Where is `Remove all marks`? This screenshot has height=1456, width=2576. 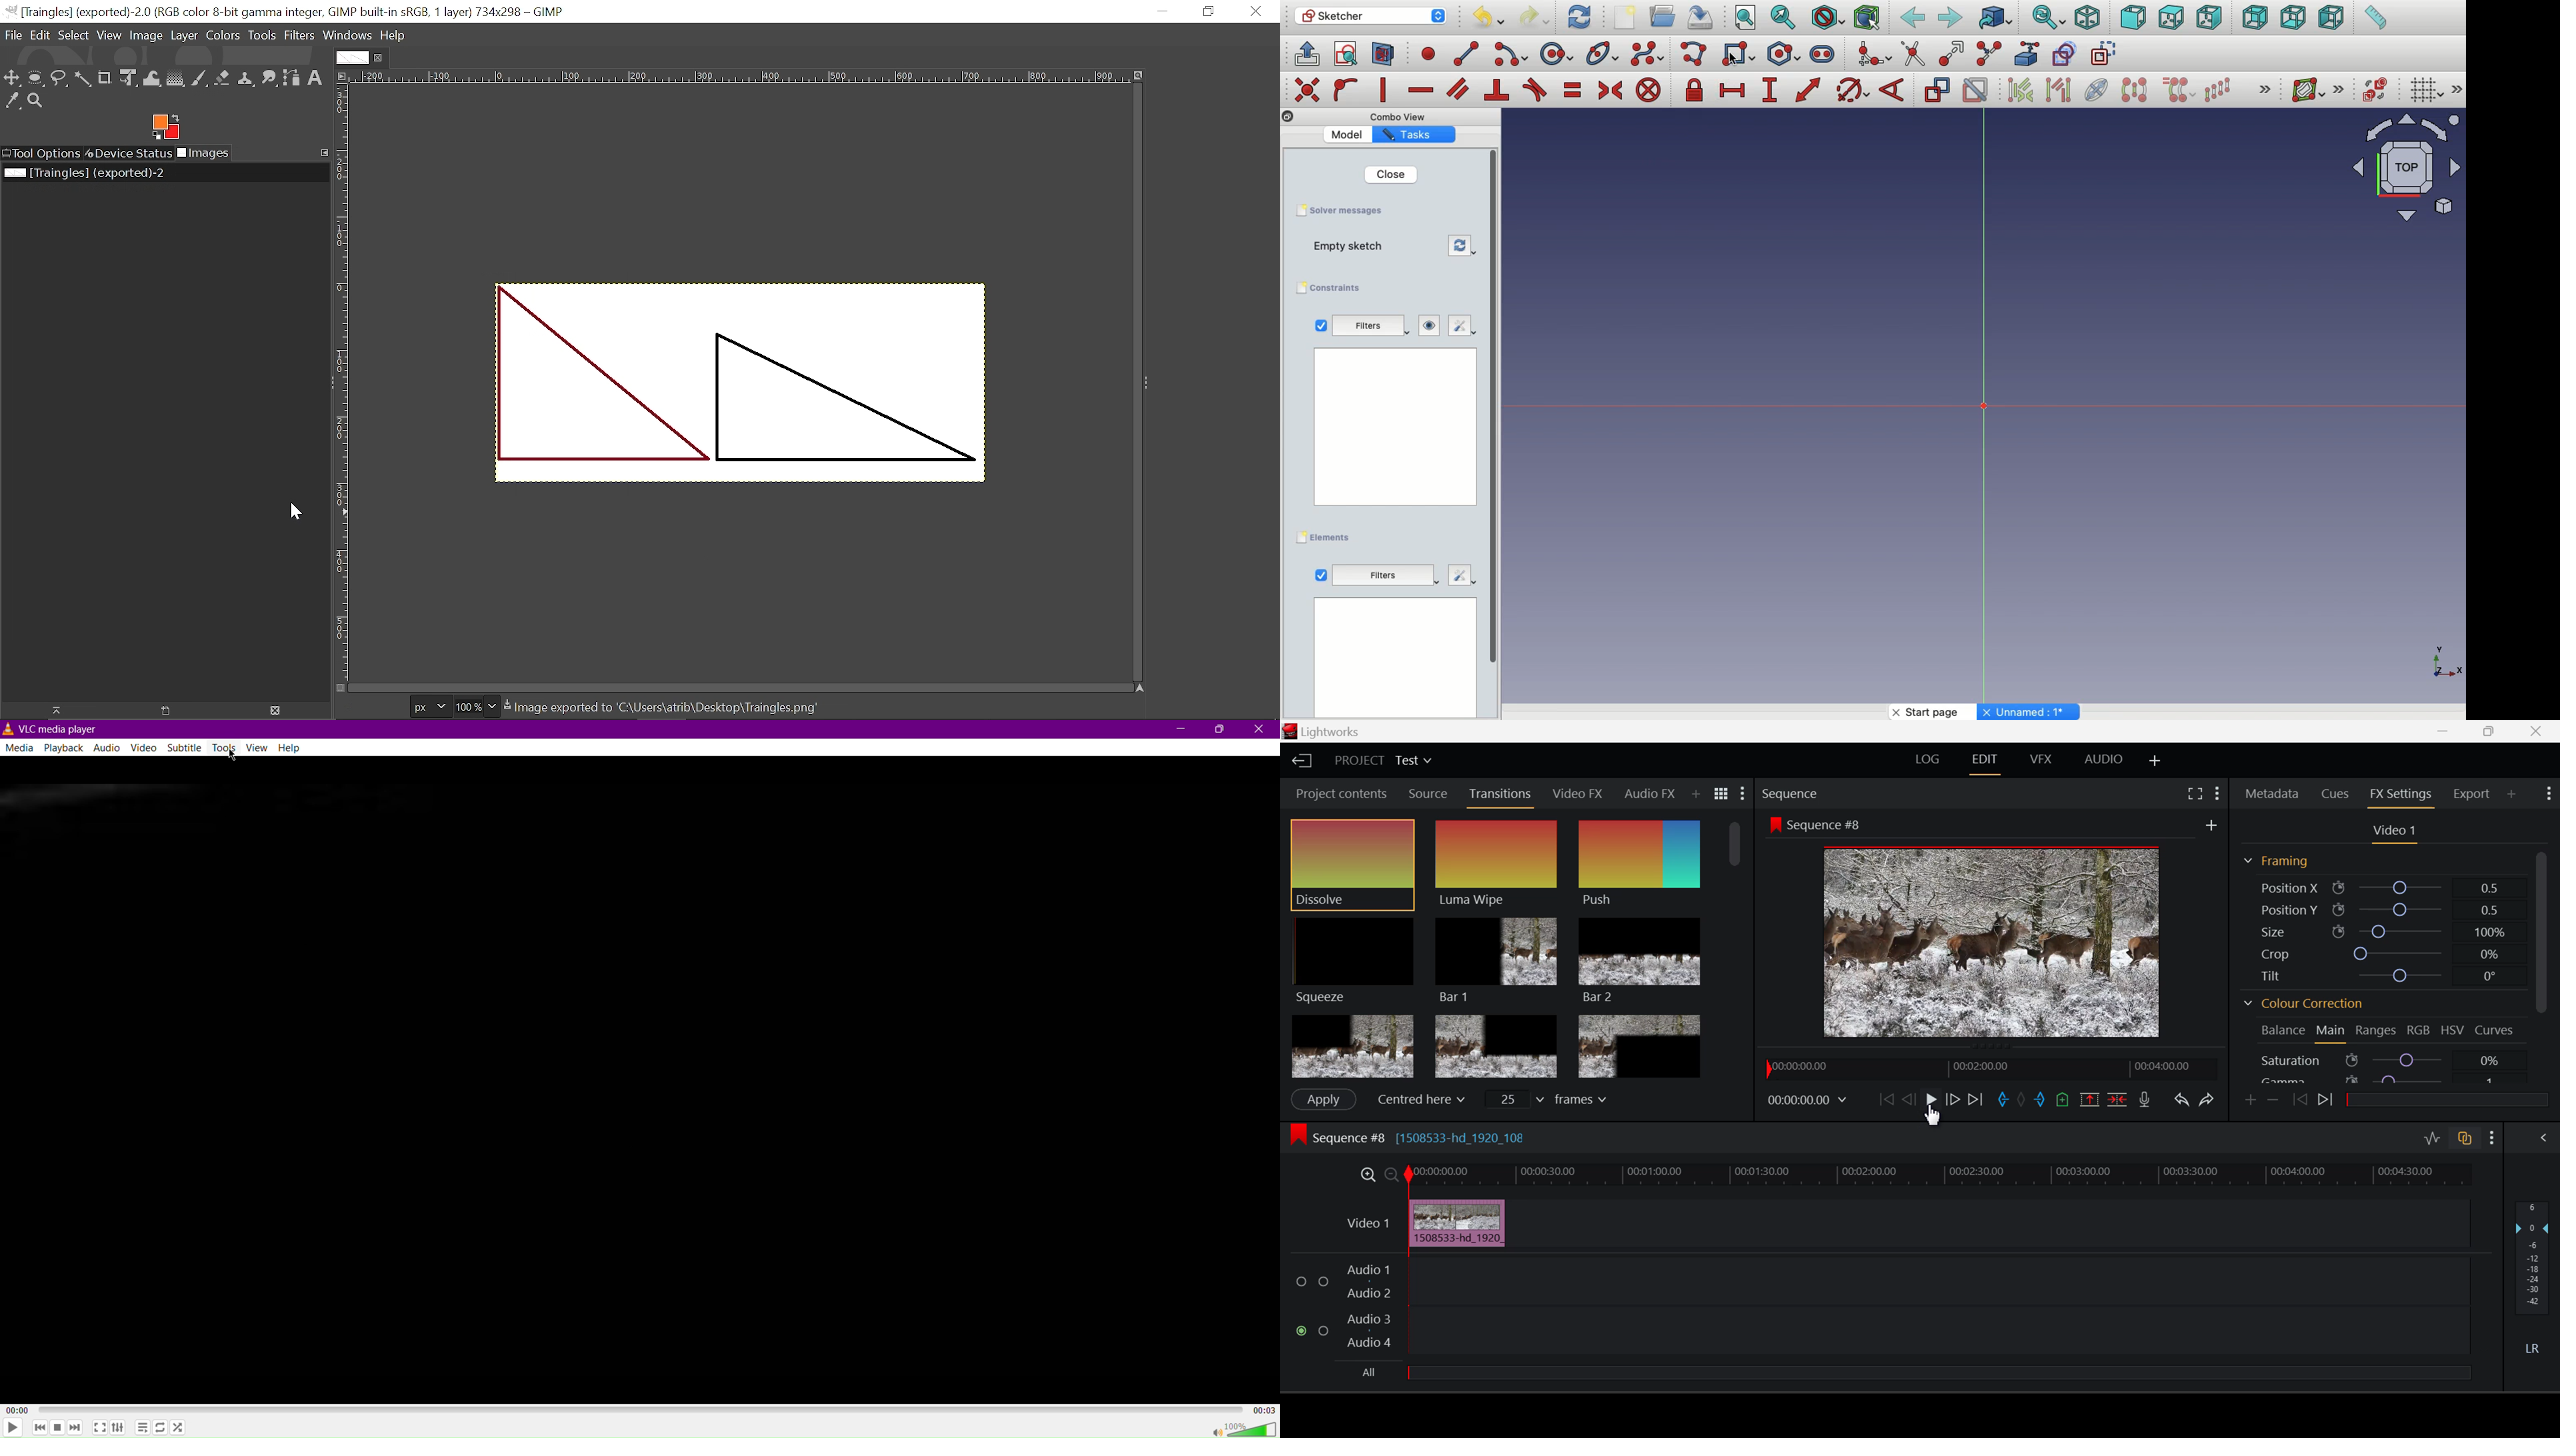
Remove all marks is located at coordinates (2021, 1102).